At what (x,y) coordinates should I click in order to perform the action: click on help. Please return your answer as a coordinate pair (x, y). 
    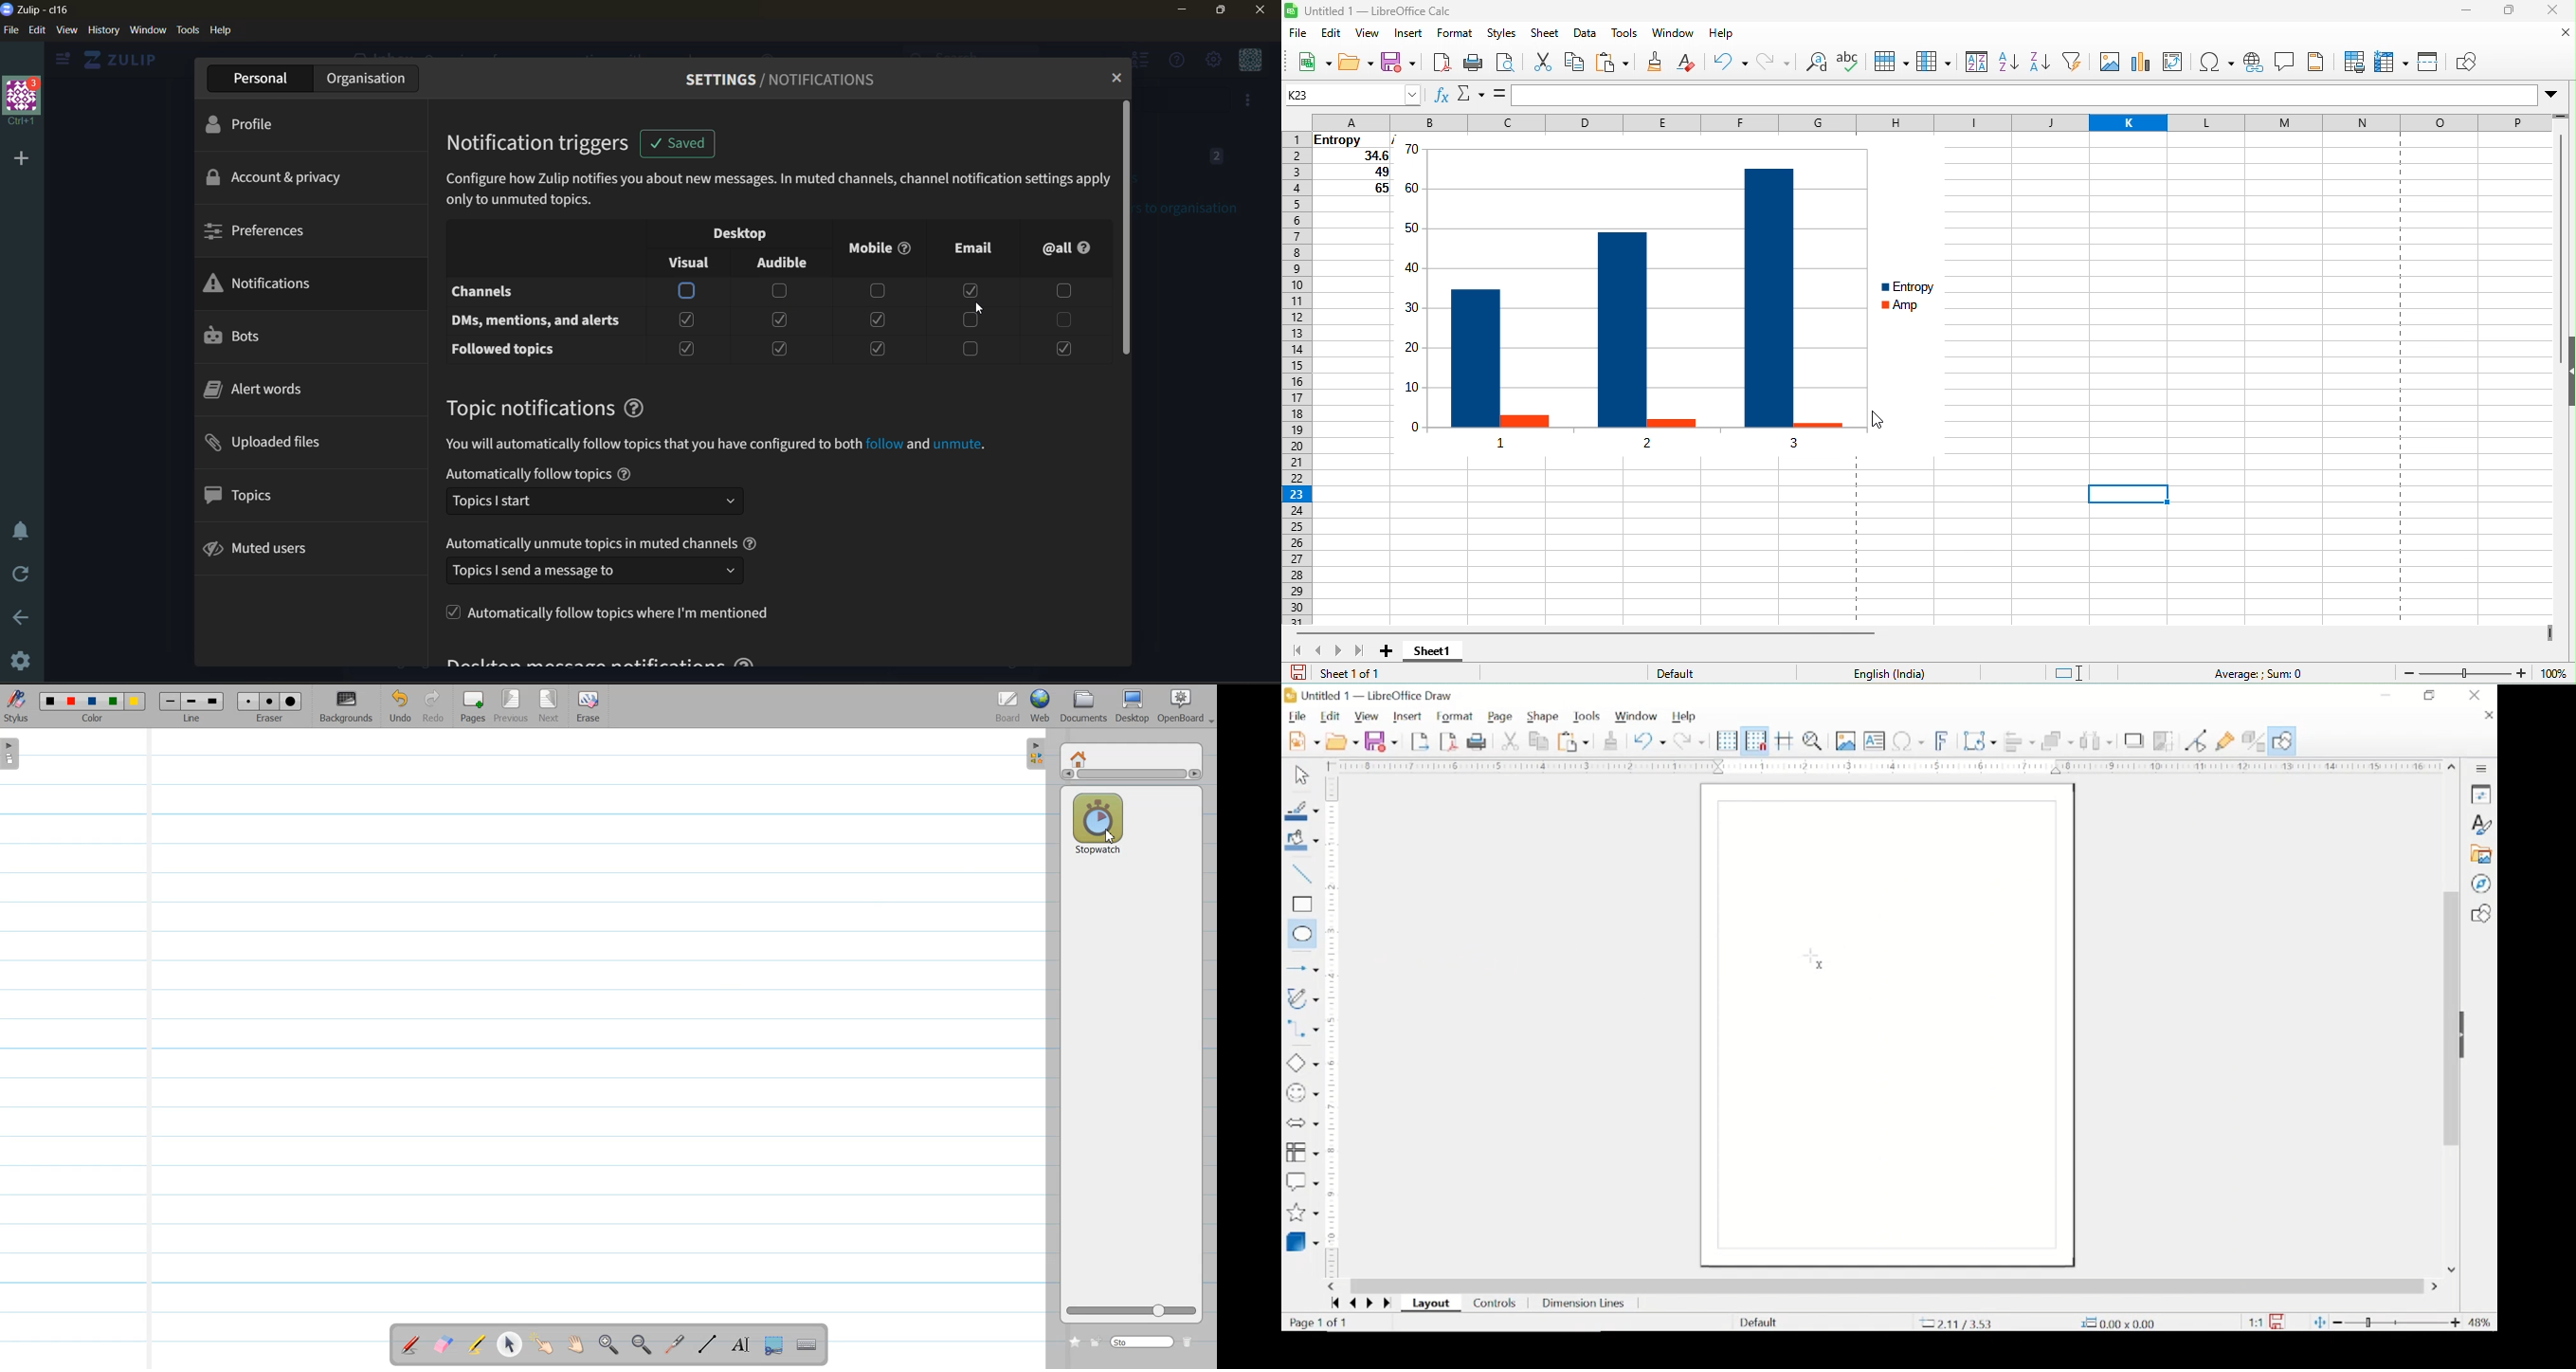
    Looking at the image, I should click on (635, 408).